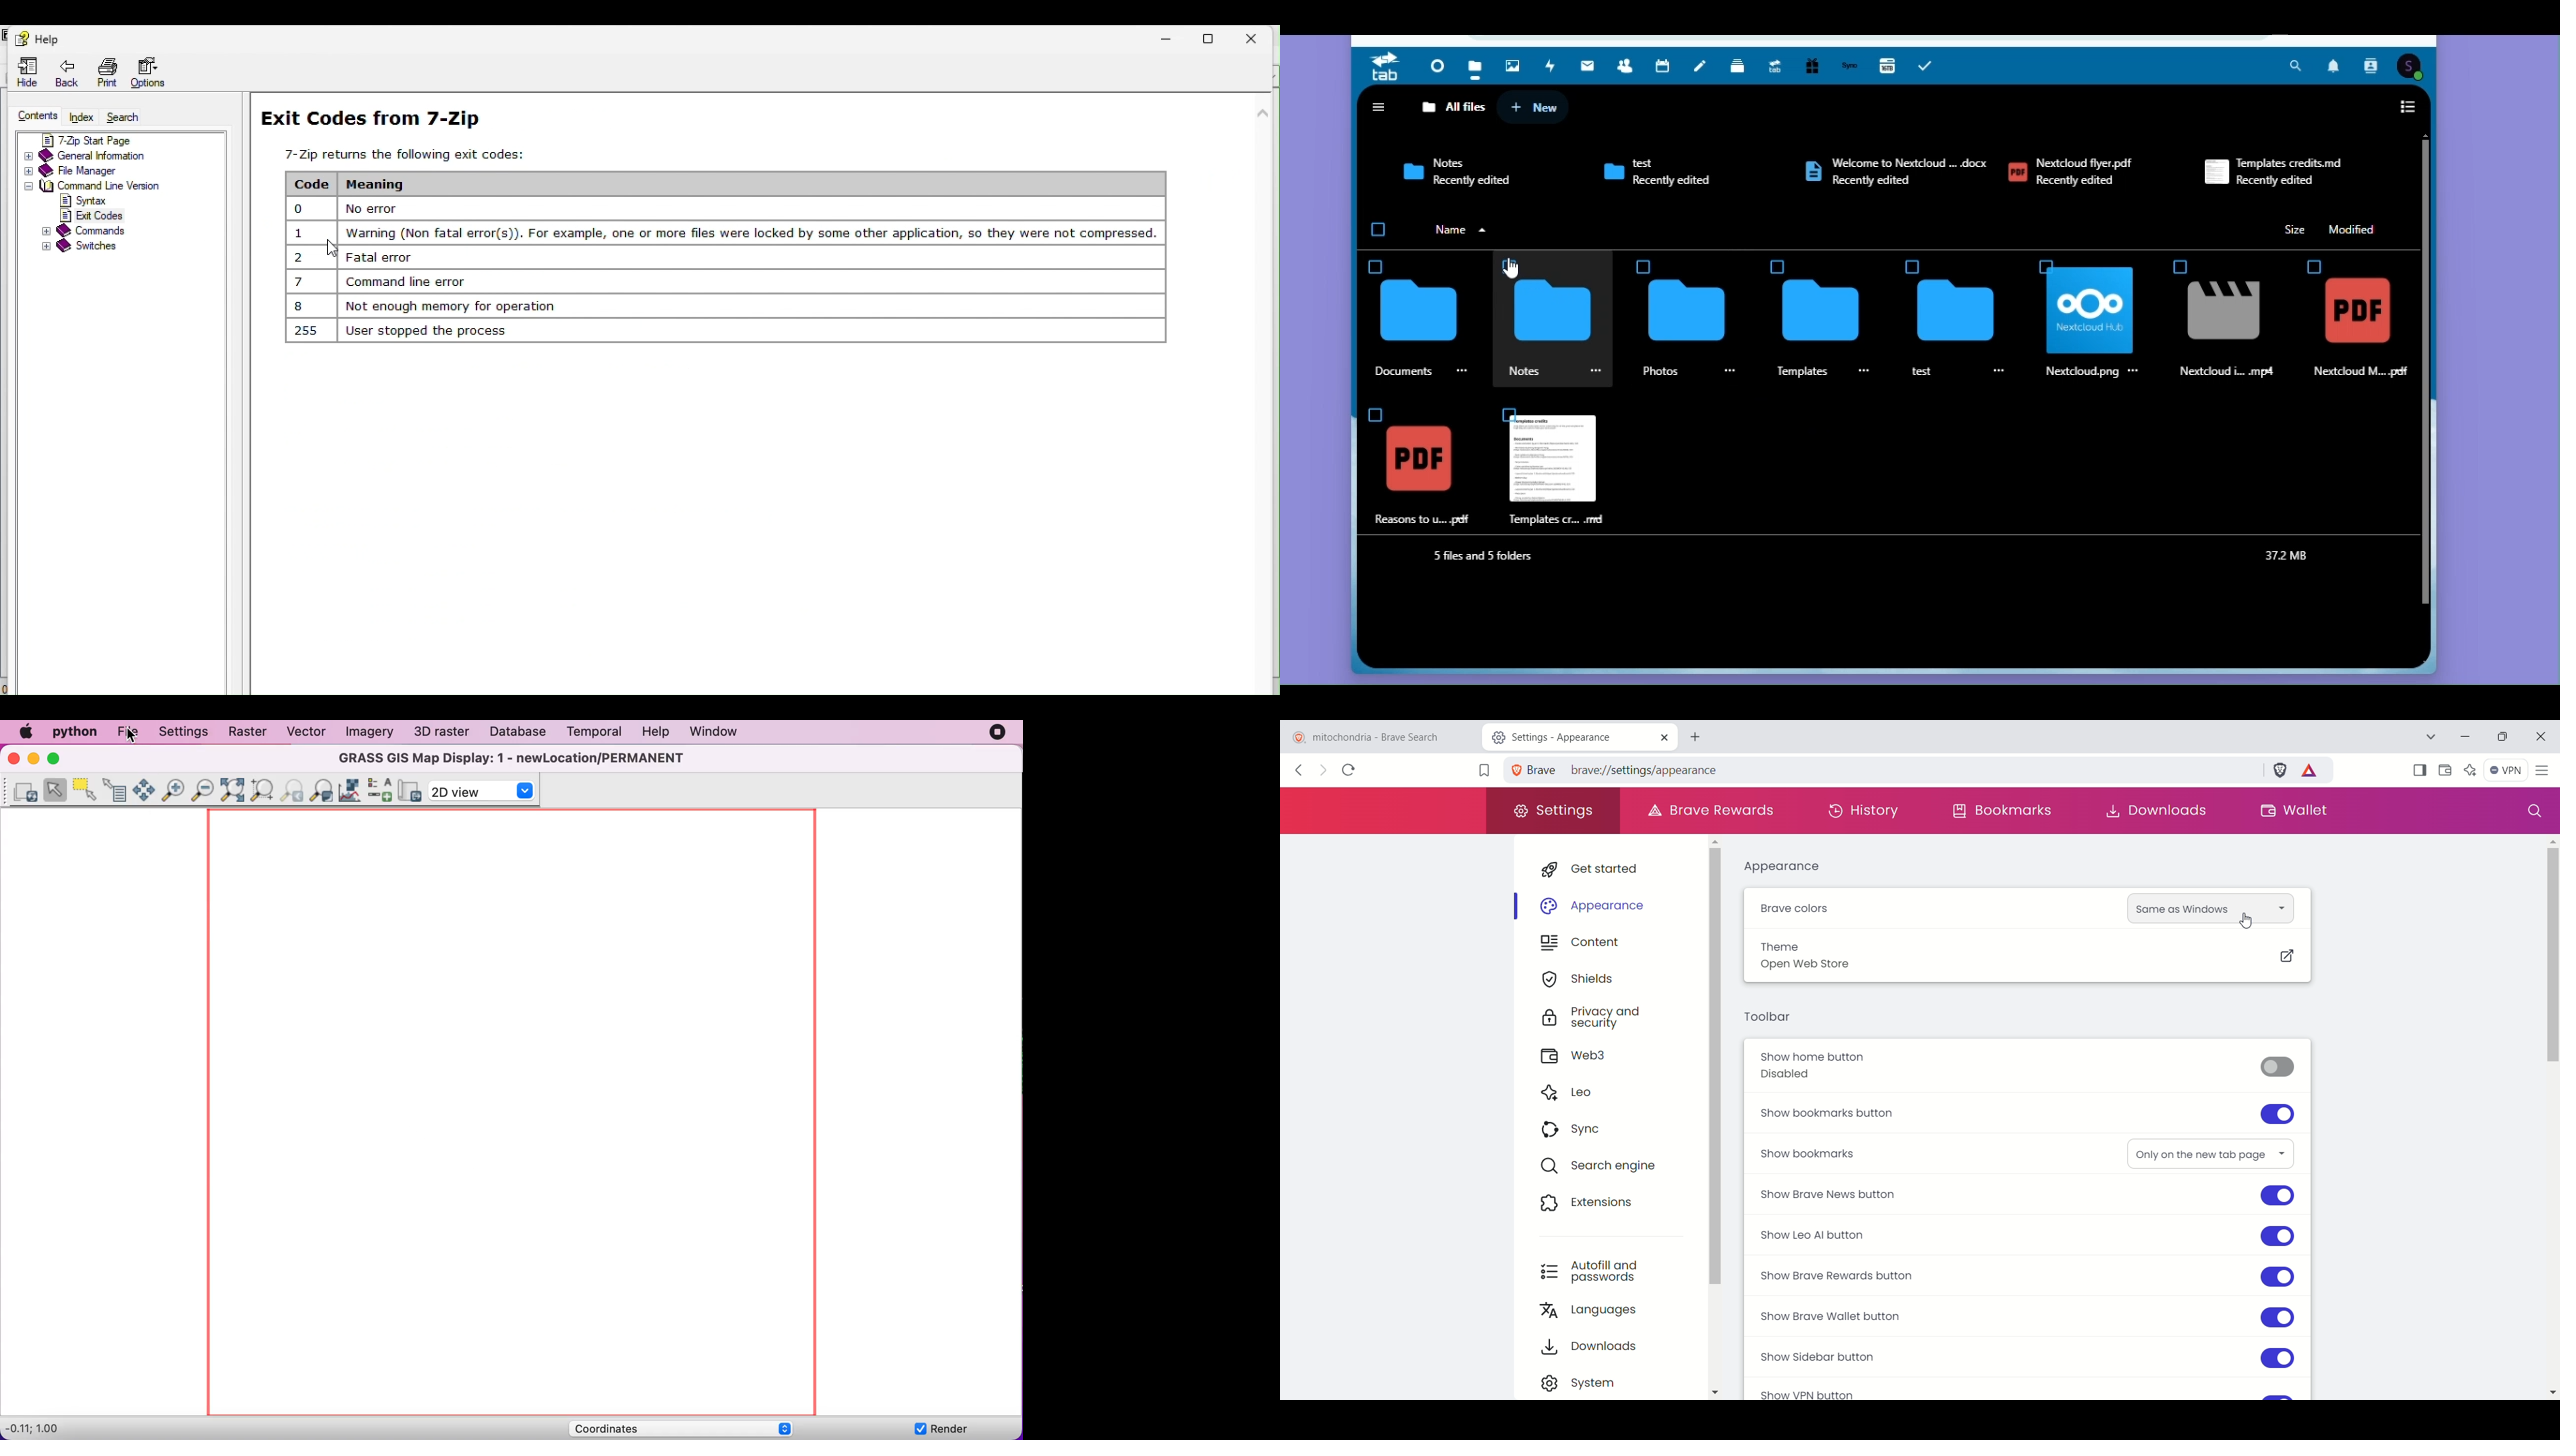 The height and width of the screenshot is (1456, 2576). Describe the element at coordinates (1775, 67) in the screenshot. I see `Upgrade` at that location.